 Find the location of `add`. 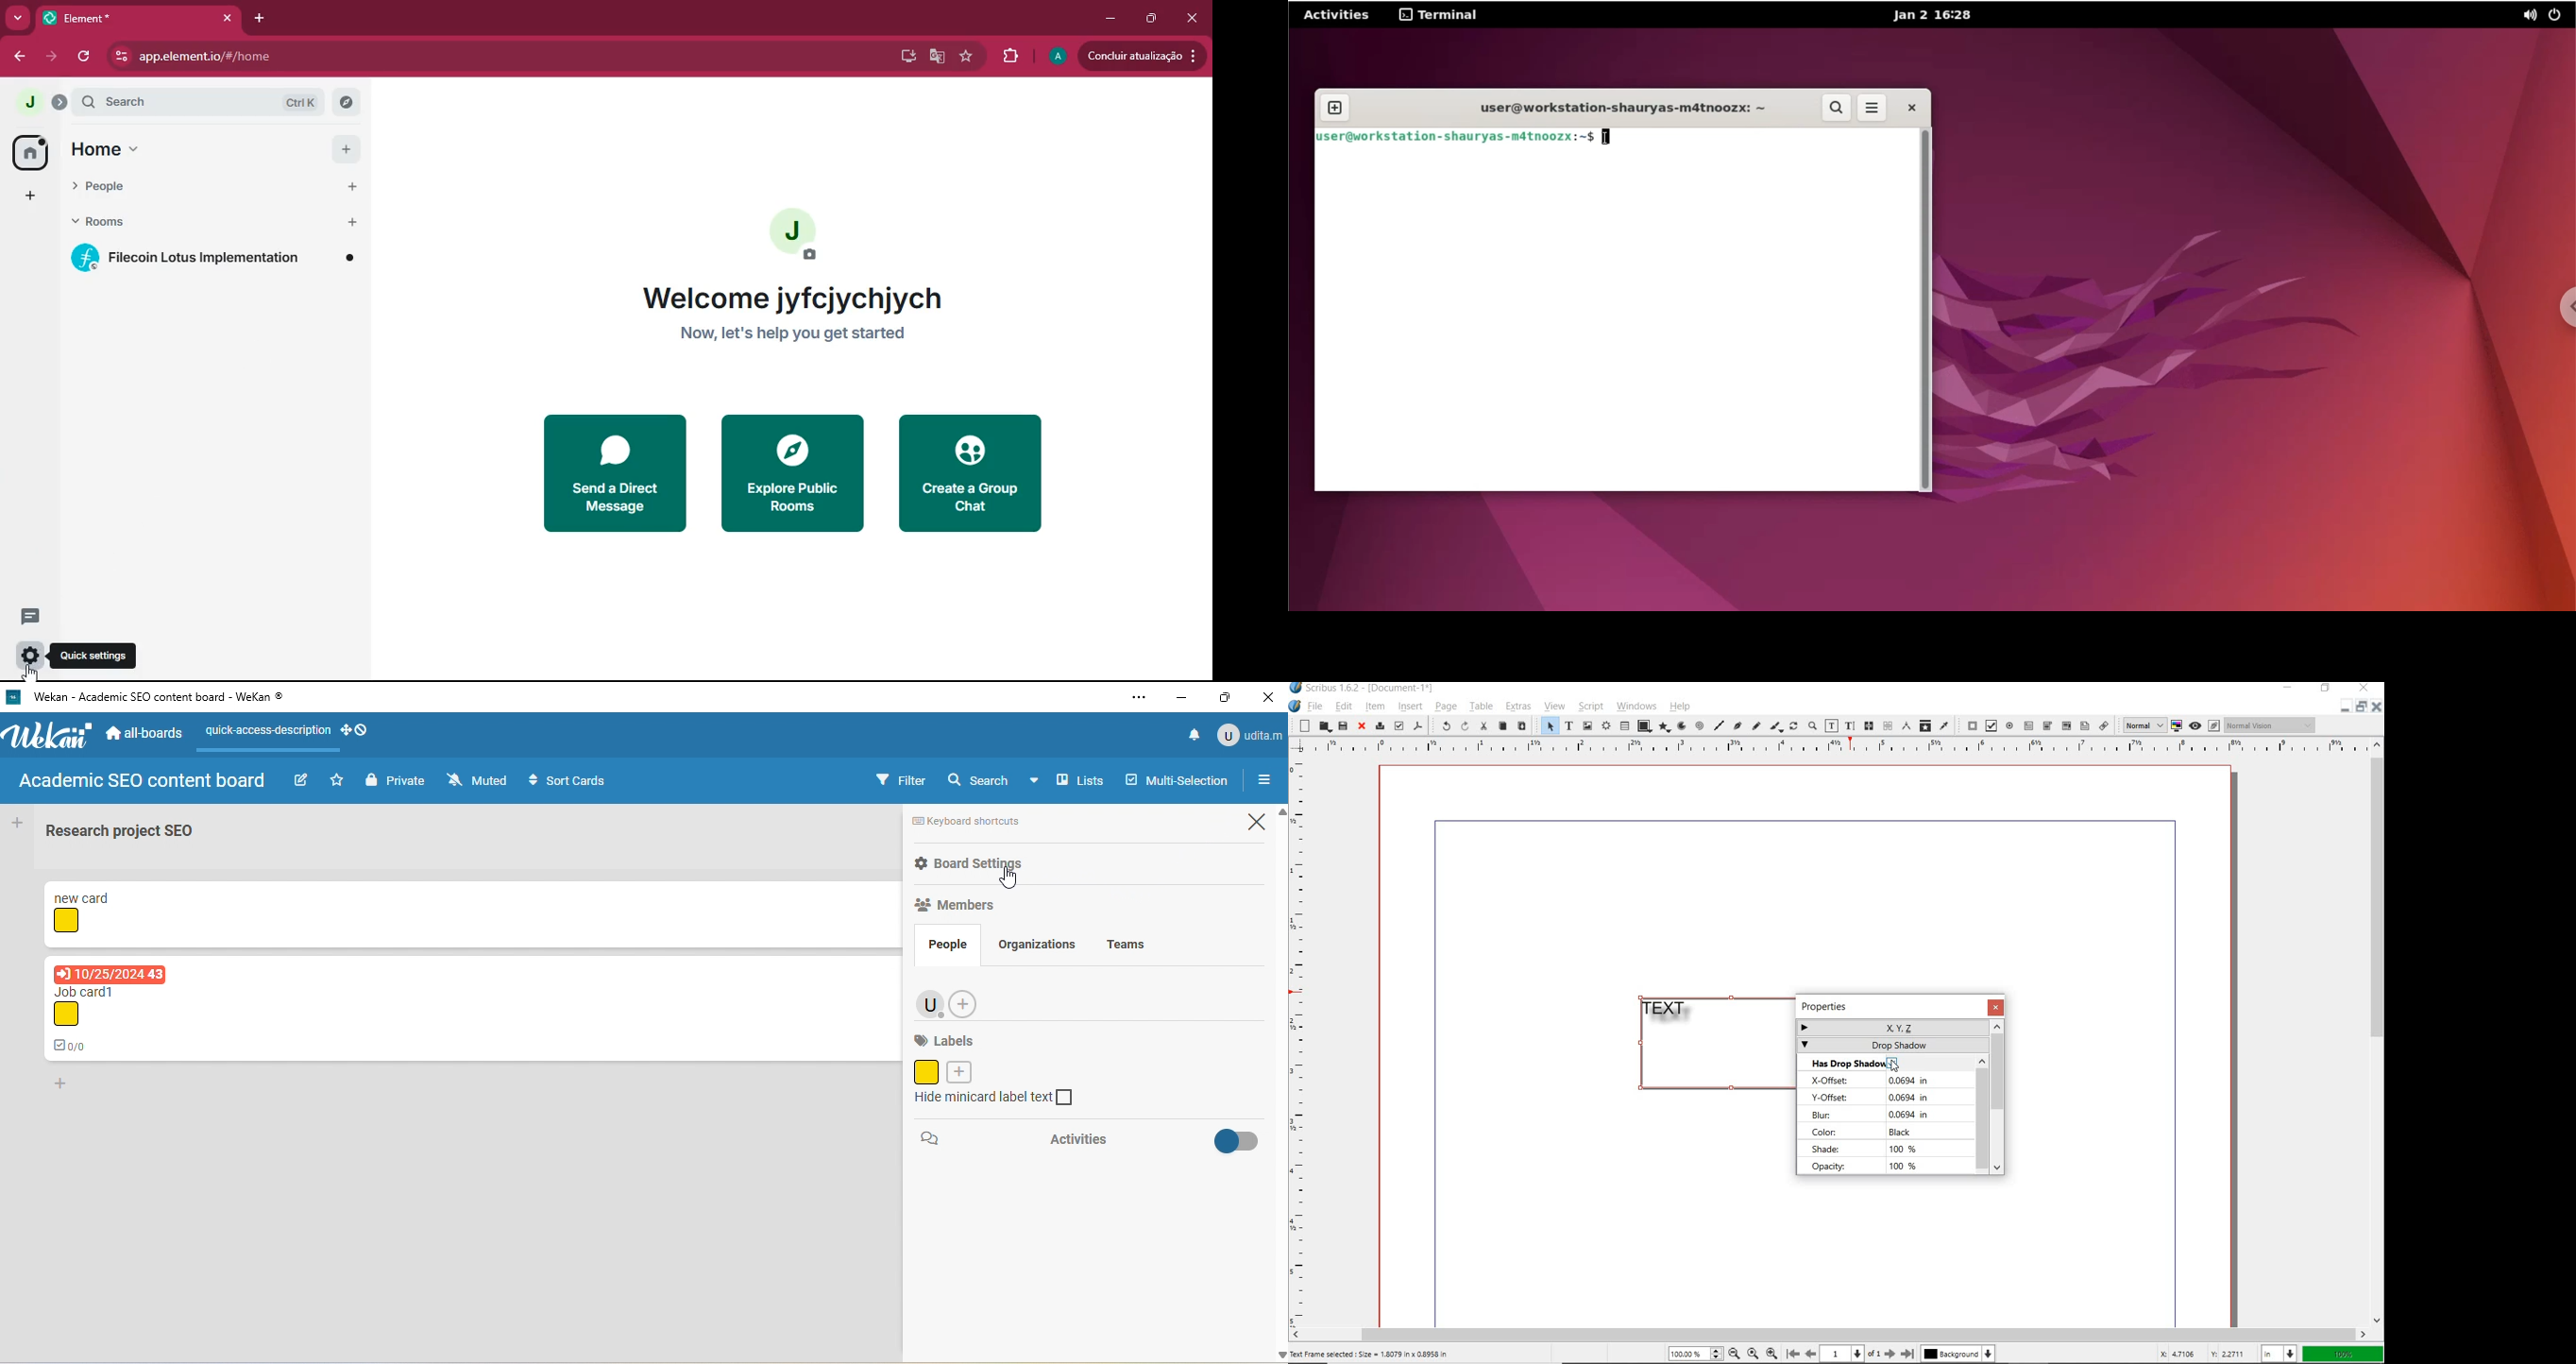

add is located at coordinates (346, 149).